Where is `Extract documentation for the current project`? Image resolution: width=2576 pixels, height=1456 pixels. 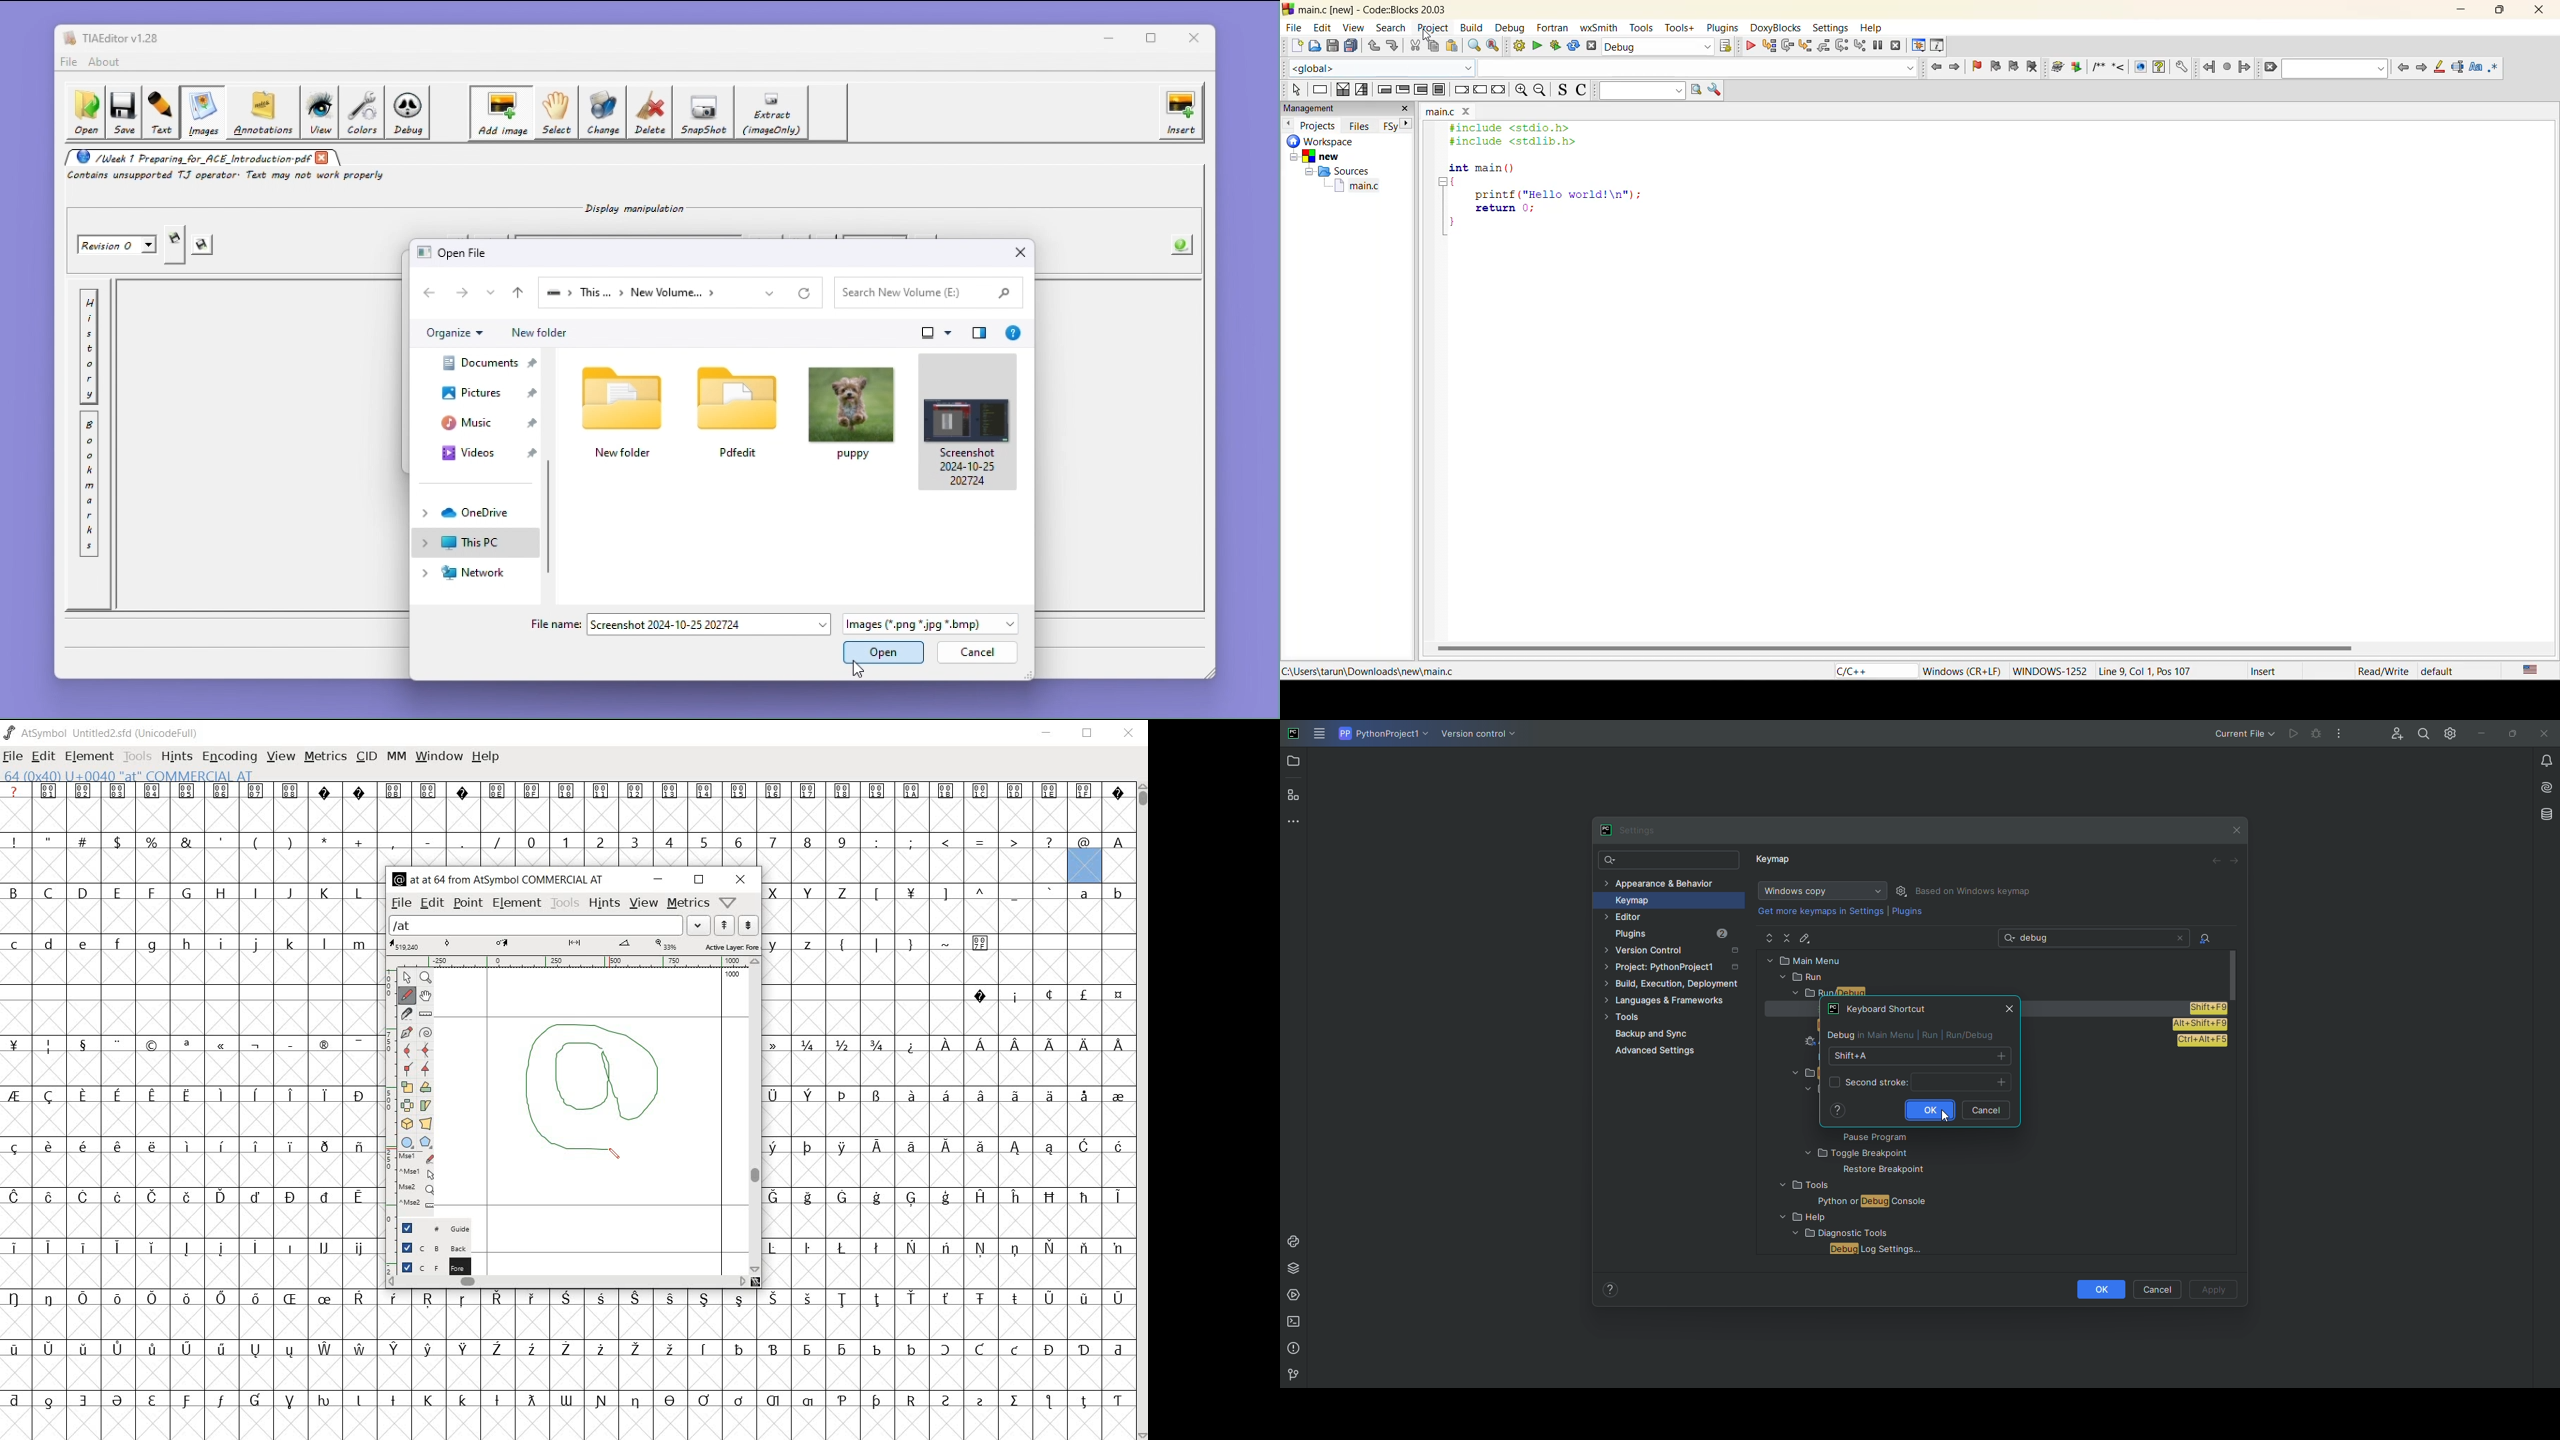 Extract documentation for the current project is located at coordinates (2077, 67).